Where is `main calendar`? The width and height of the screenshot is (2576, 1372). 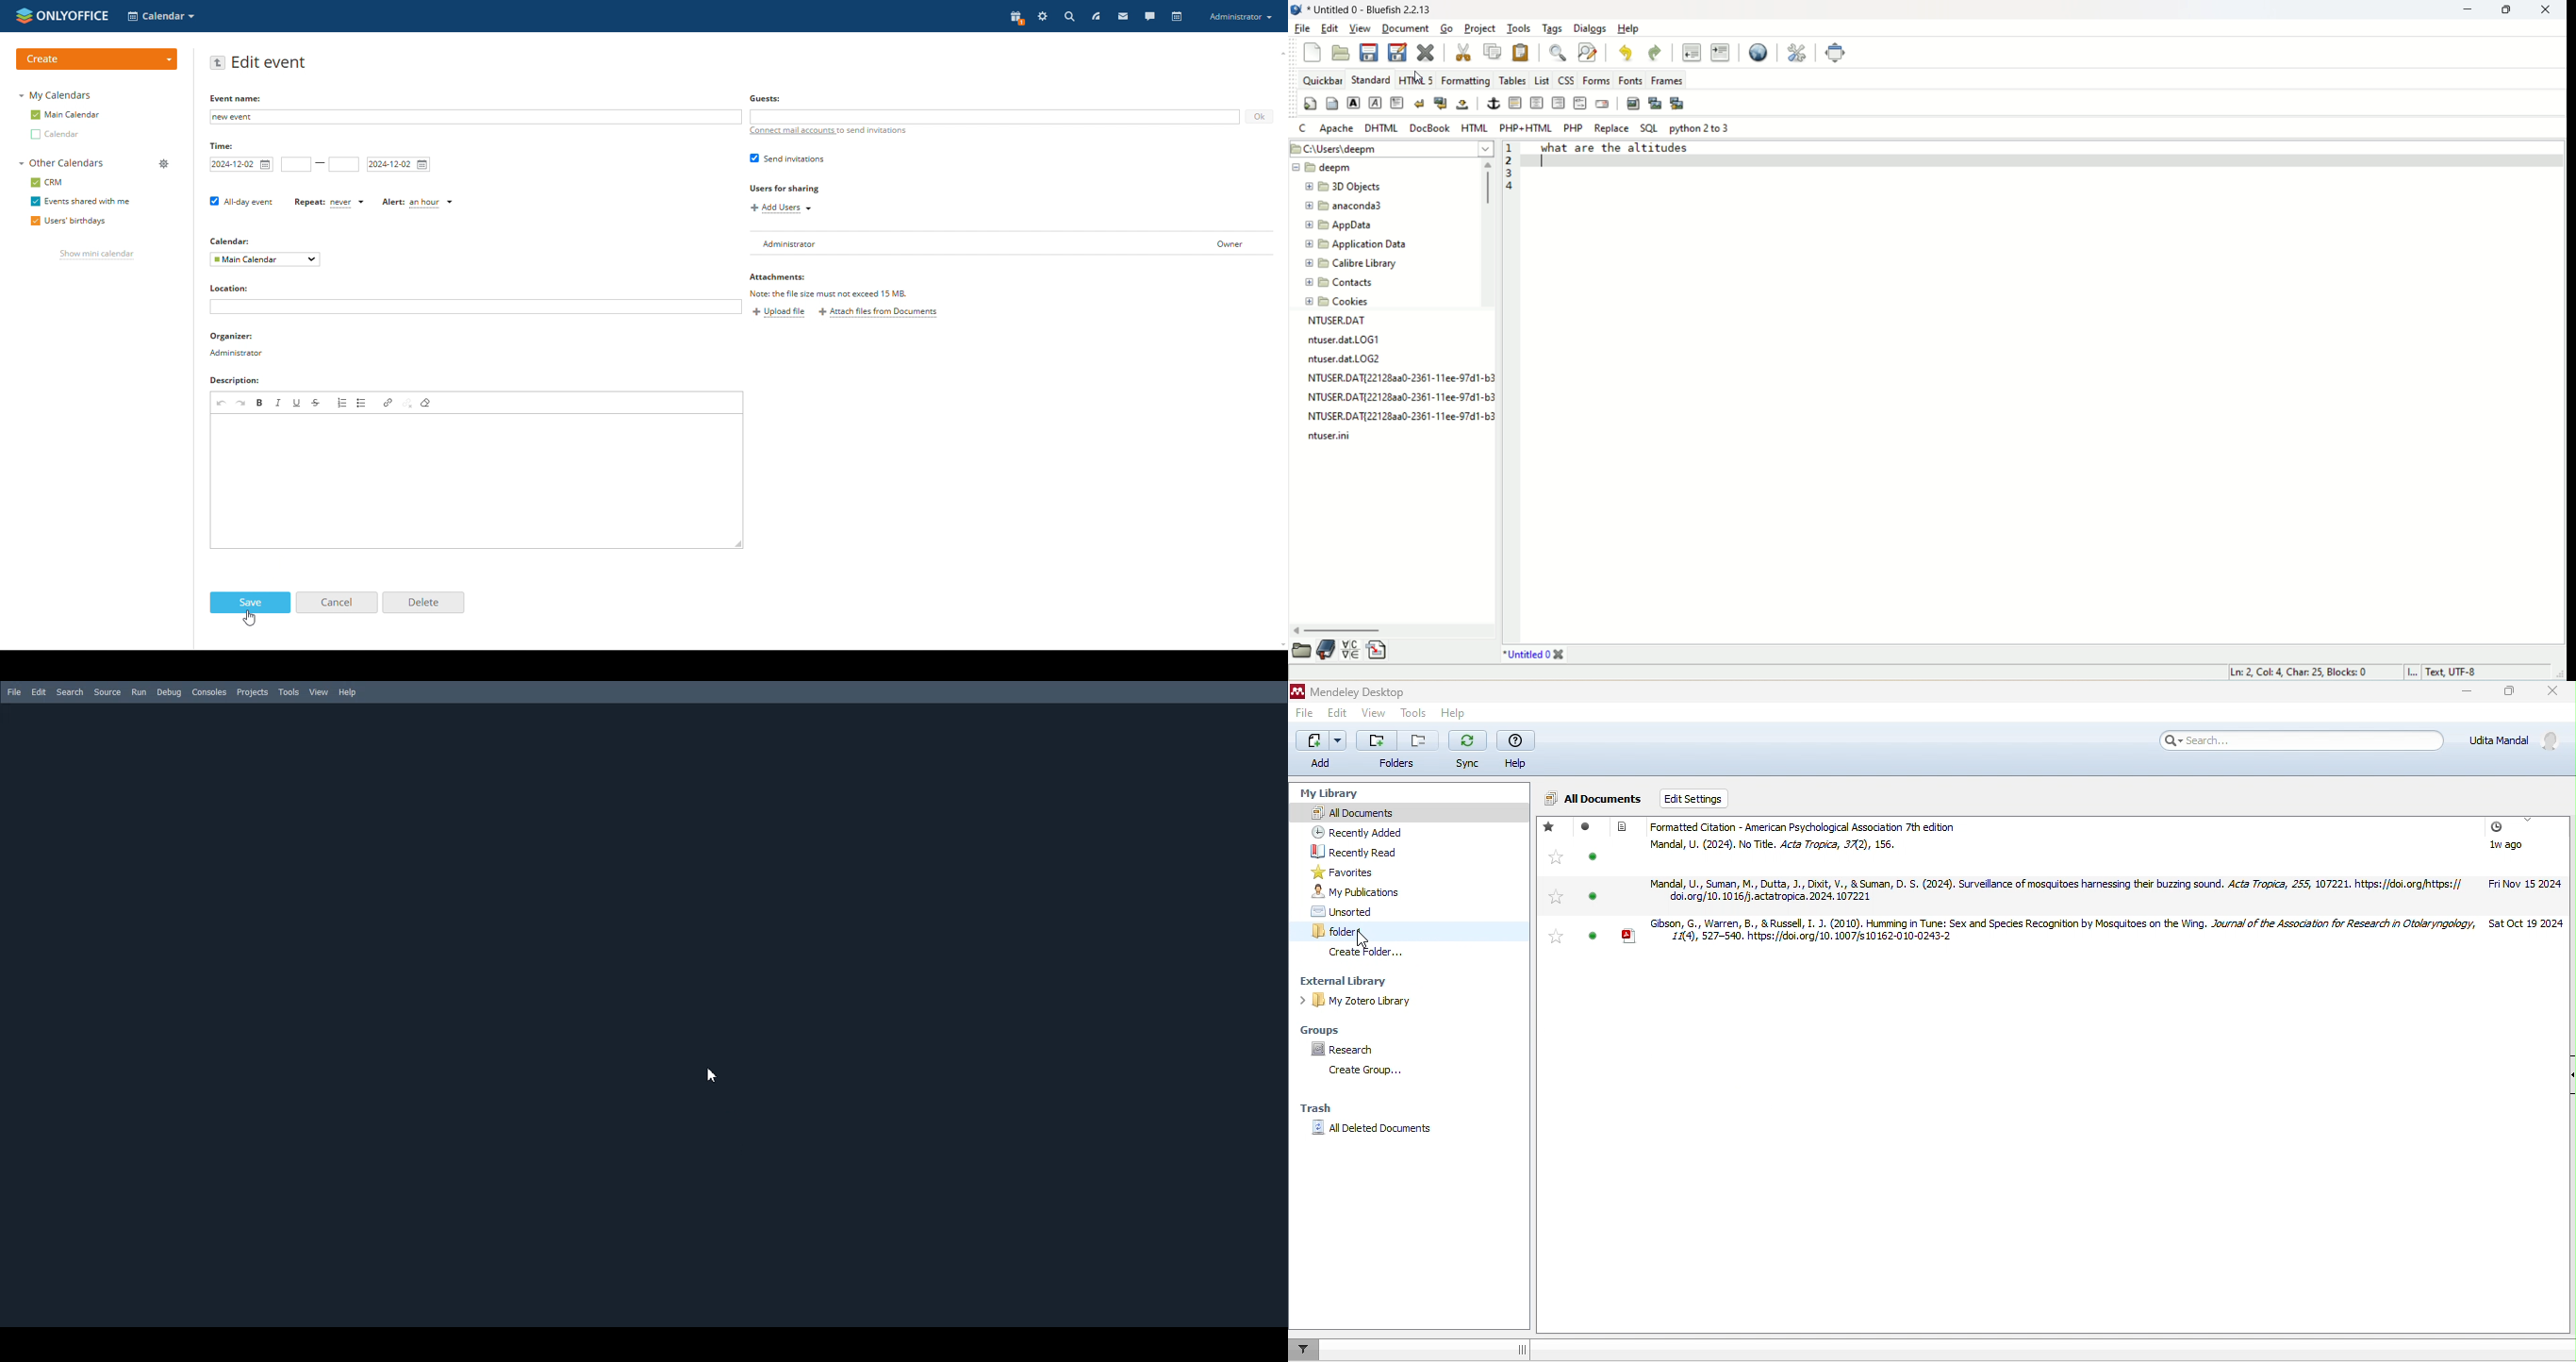
main calendar is located at coordinates (64, 115).